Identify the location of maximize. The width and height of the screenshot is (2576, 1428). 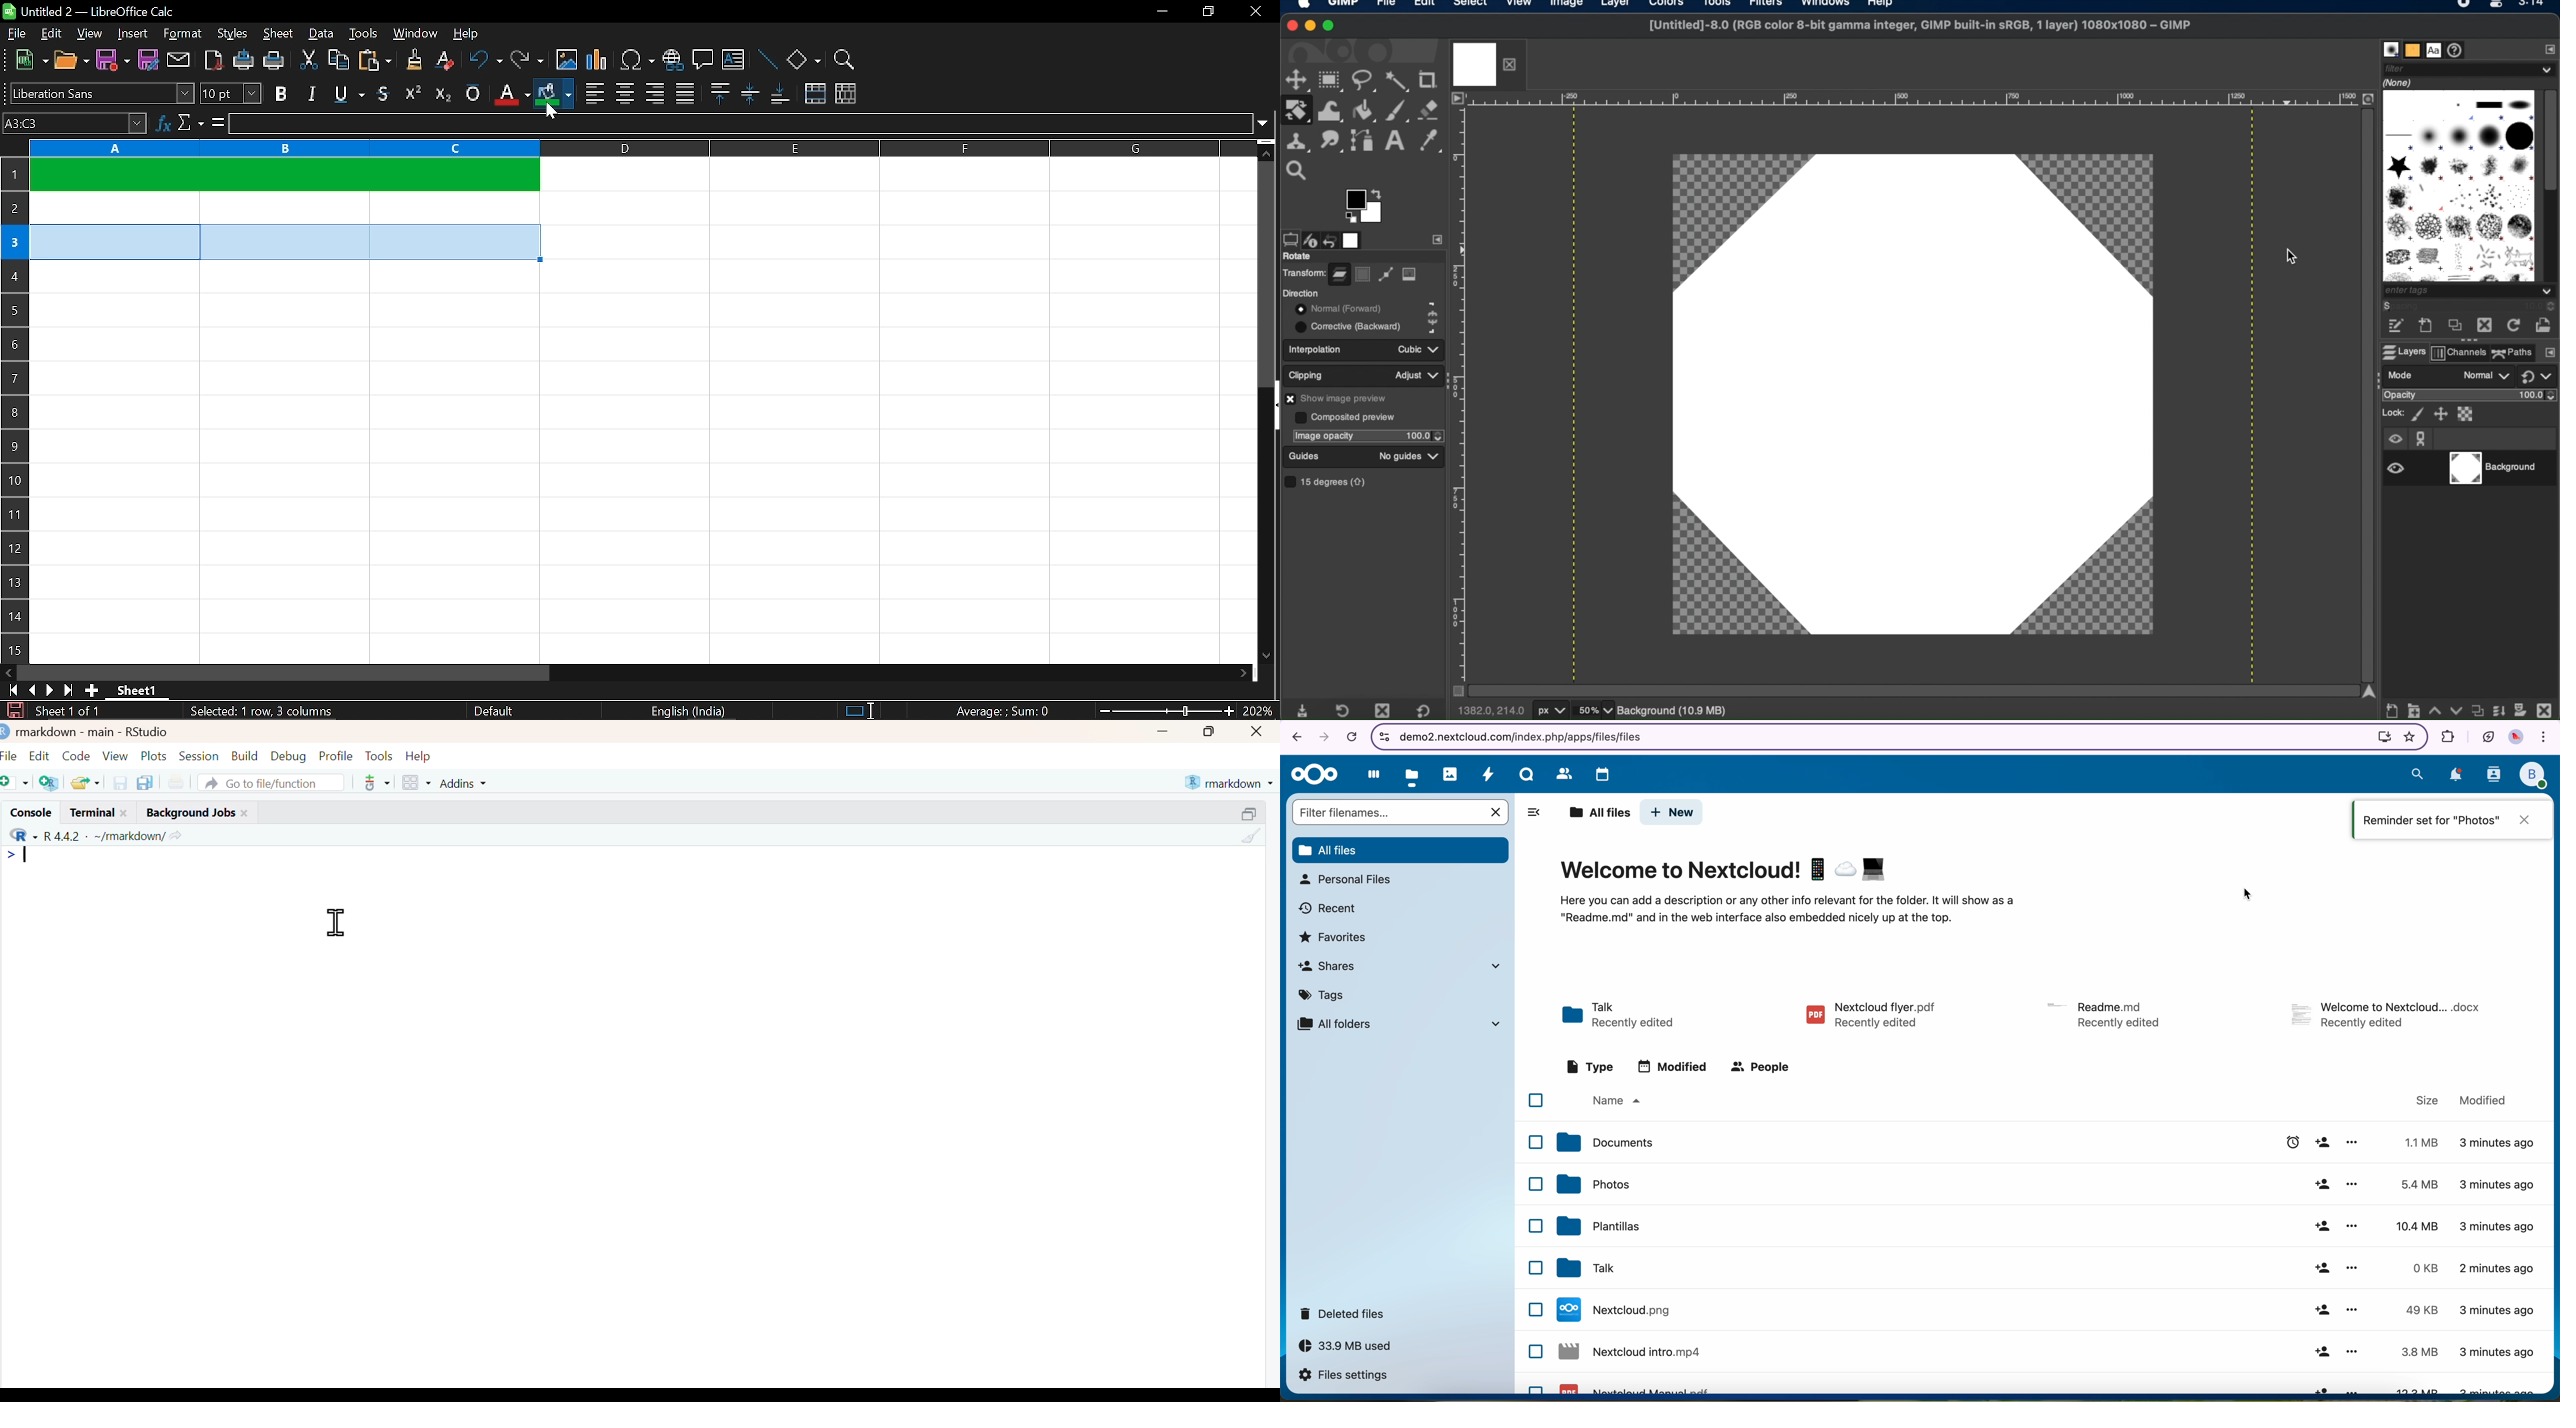
(1214, 731).